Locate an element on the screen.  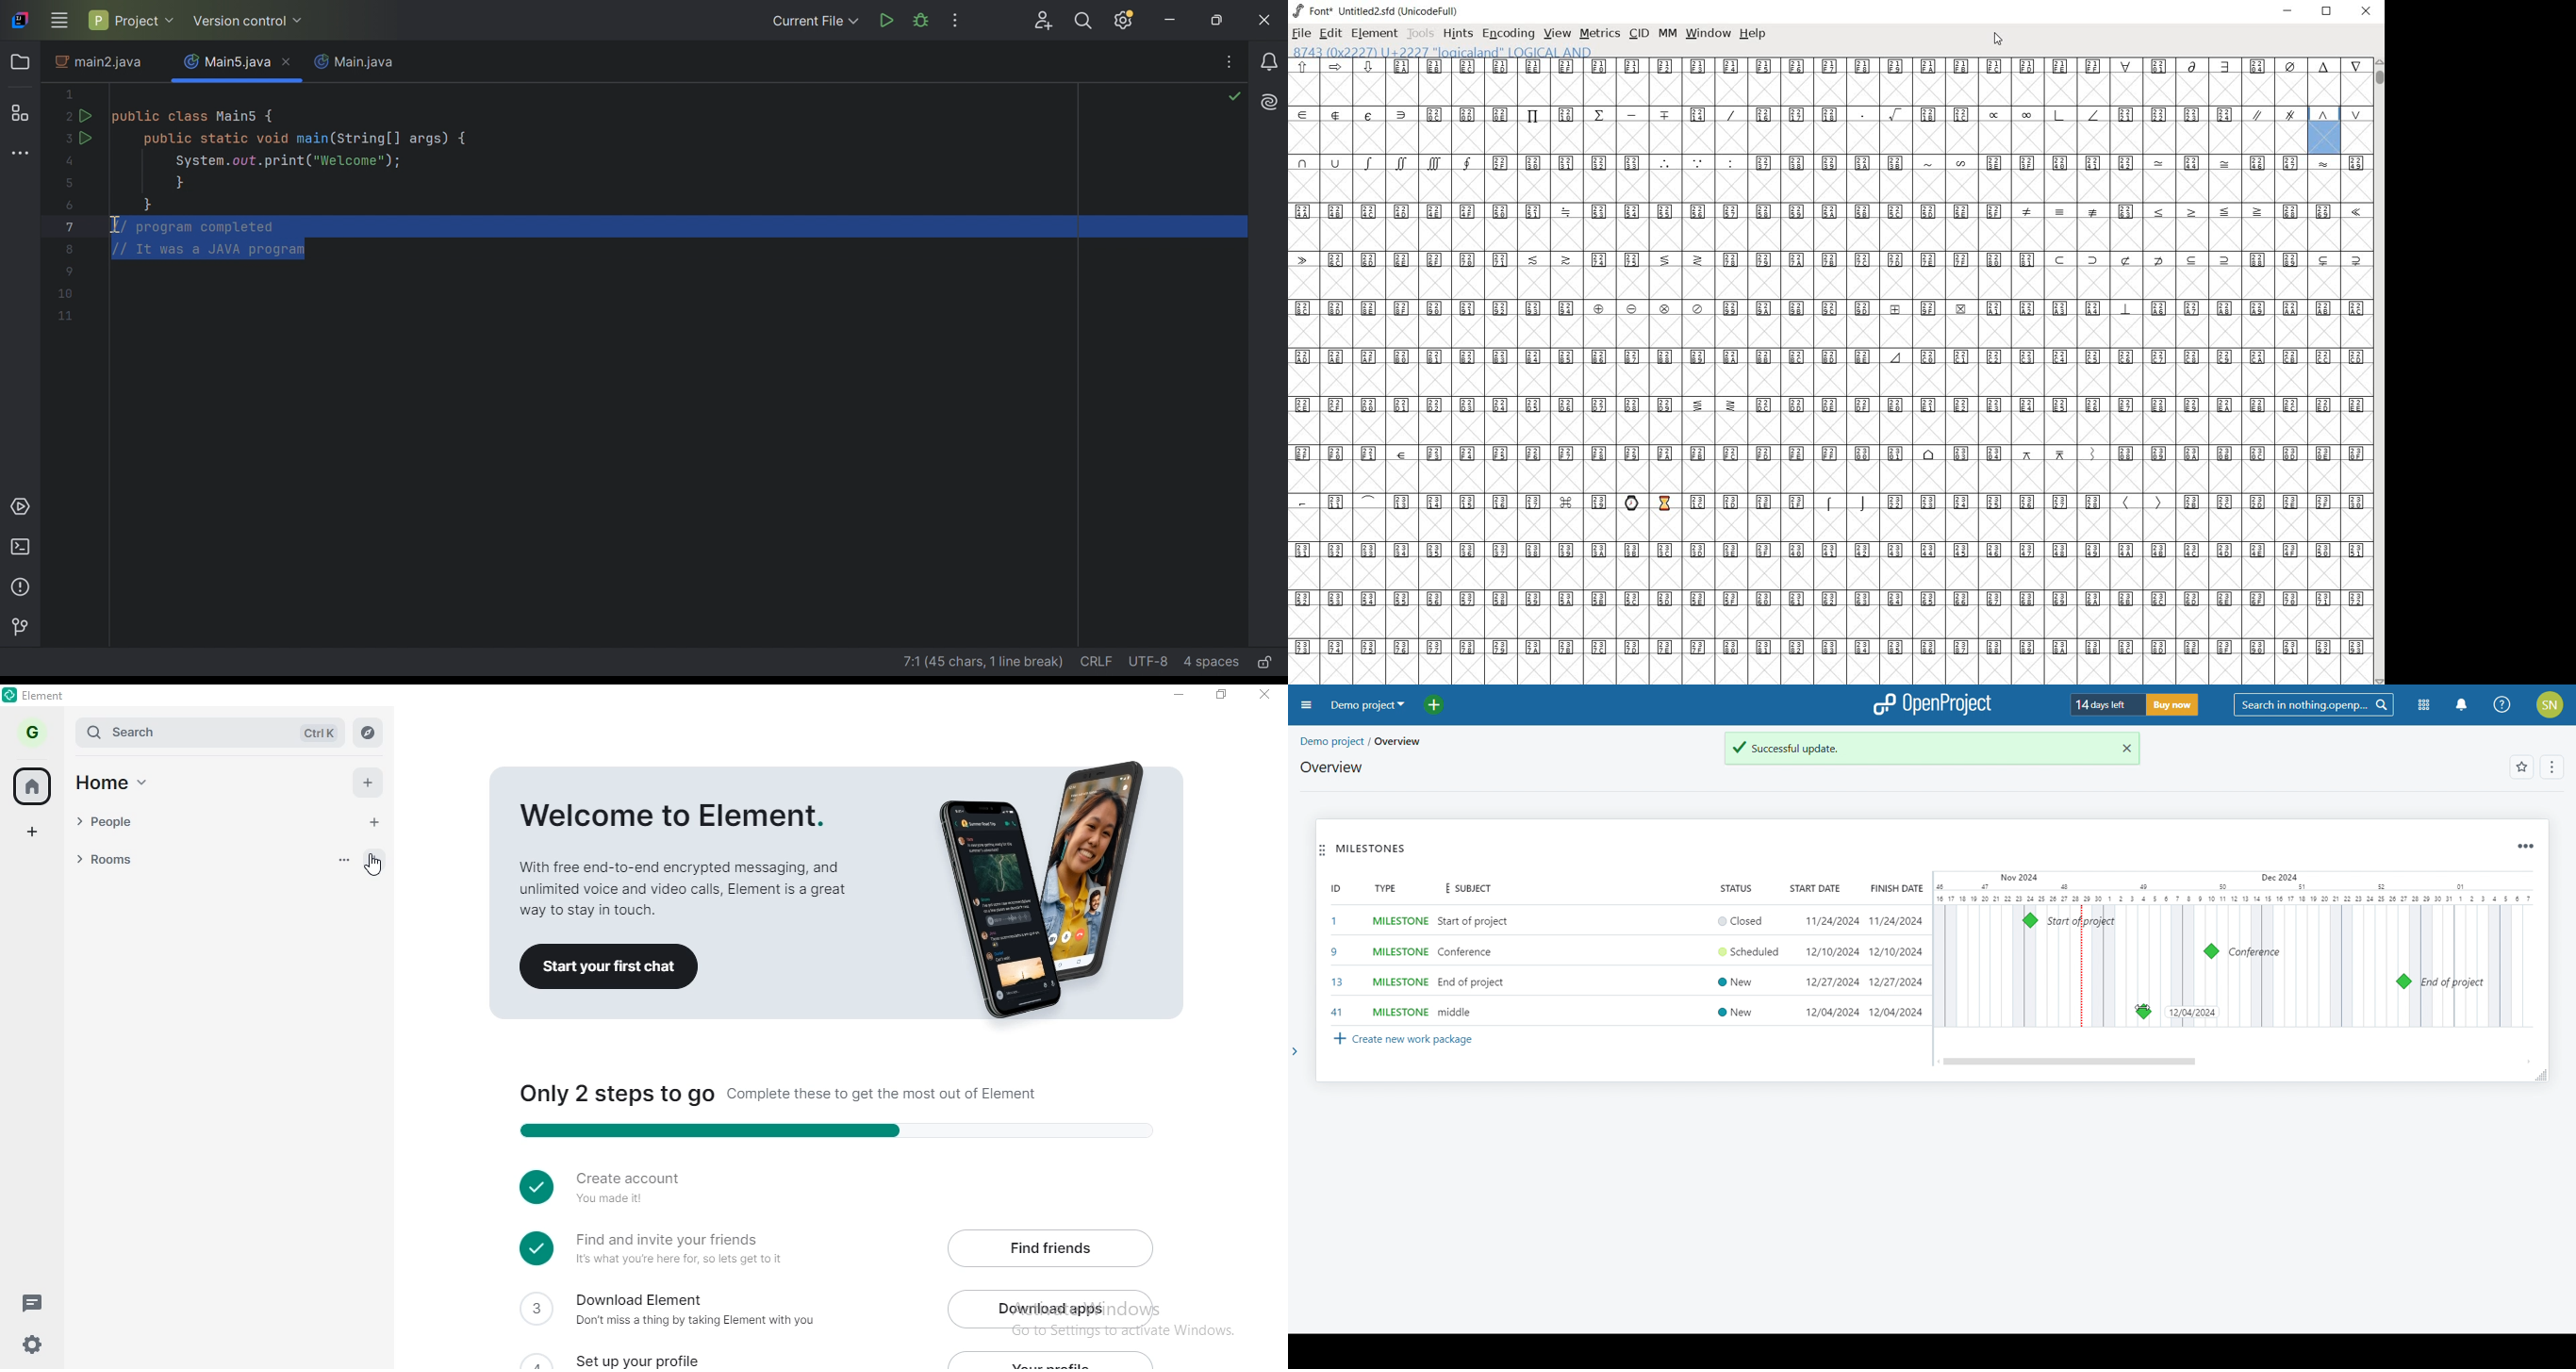
calendar view is located at coordinates (2233, 949).